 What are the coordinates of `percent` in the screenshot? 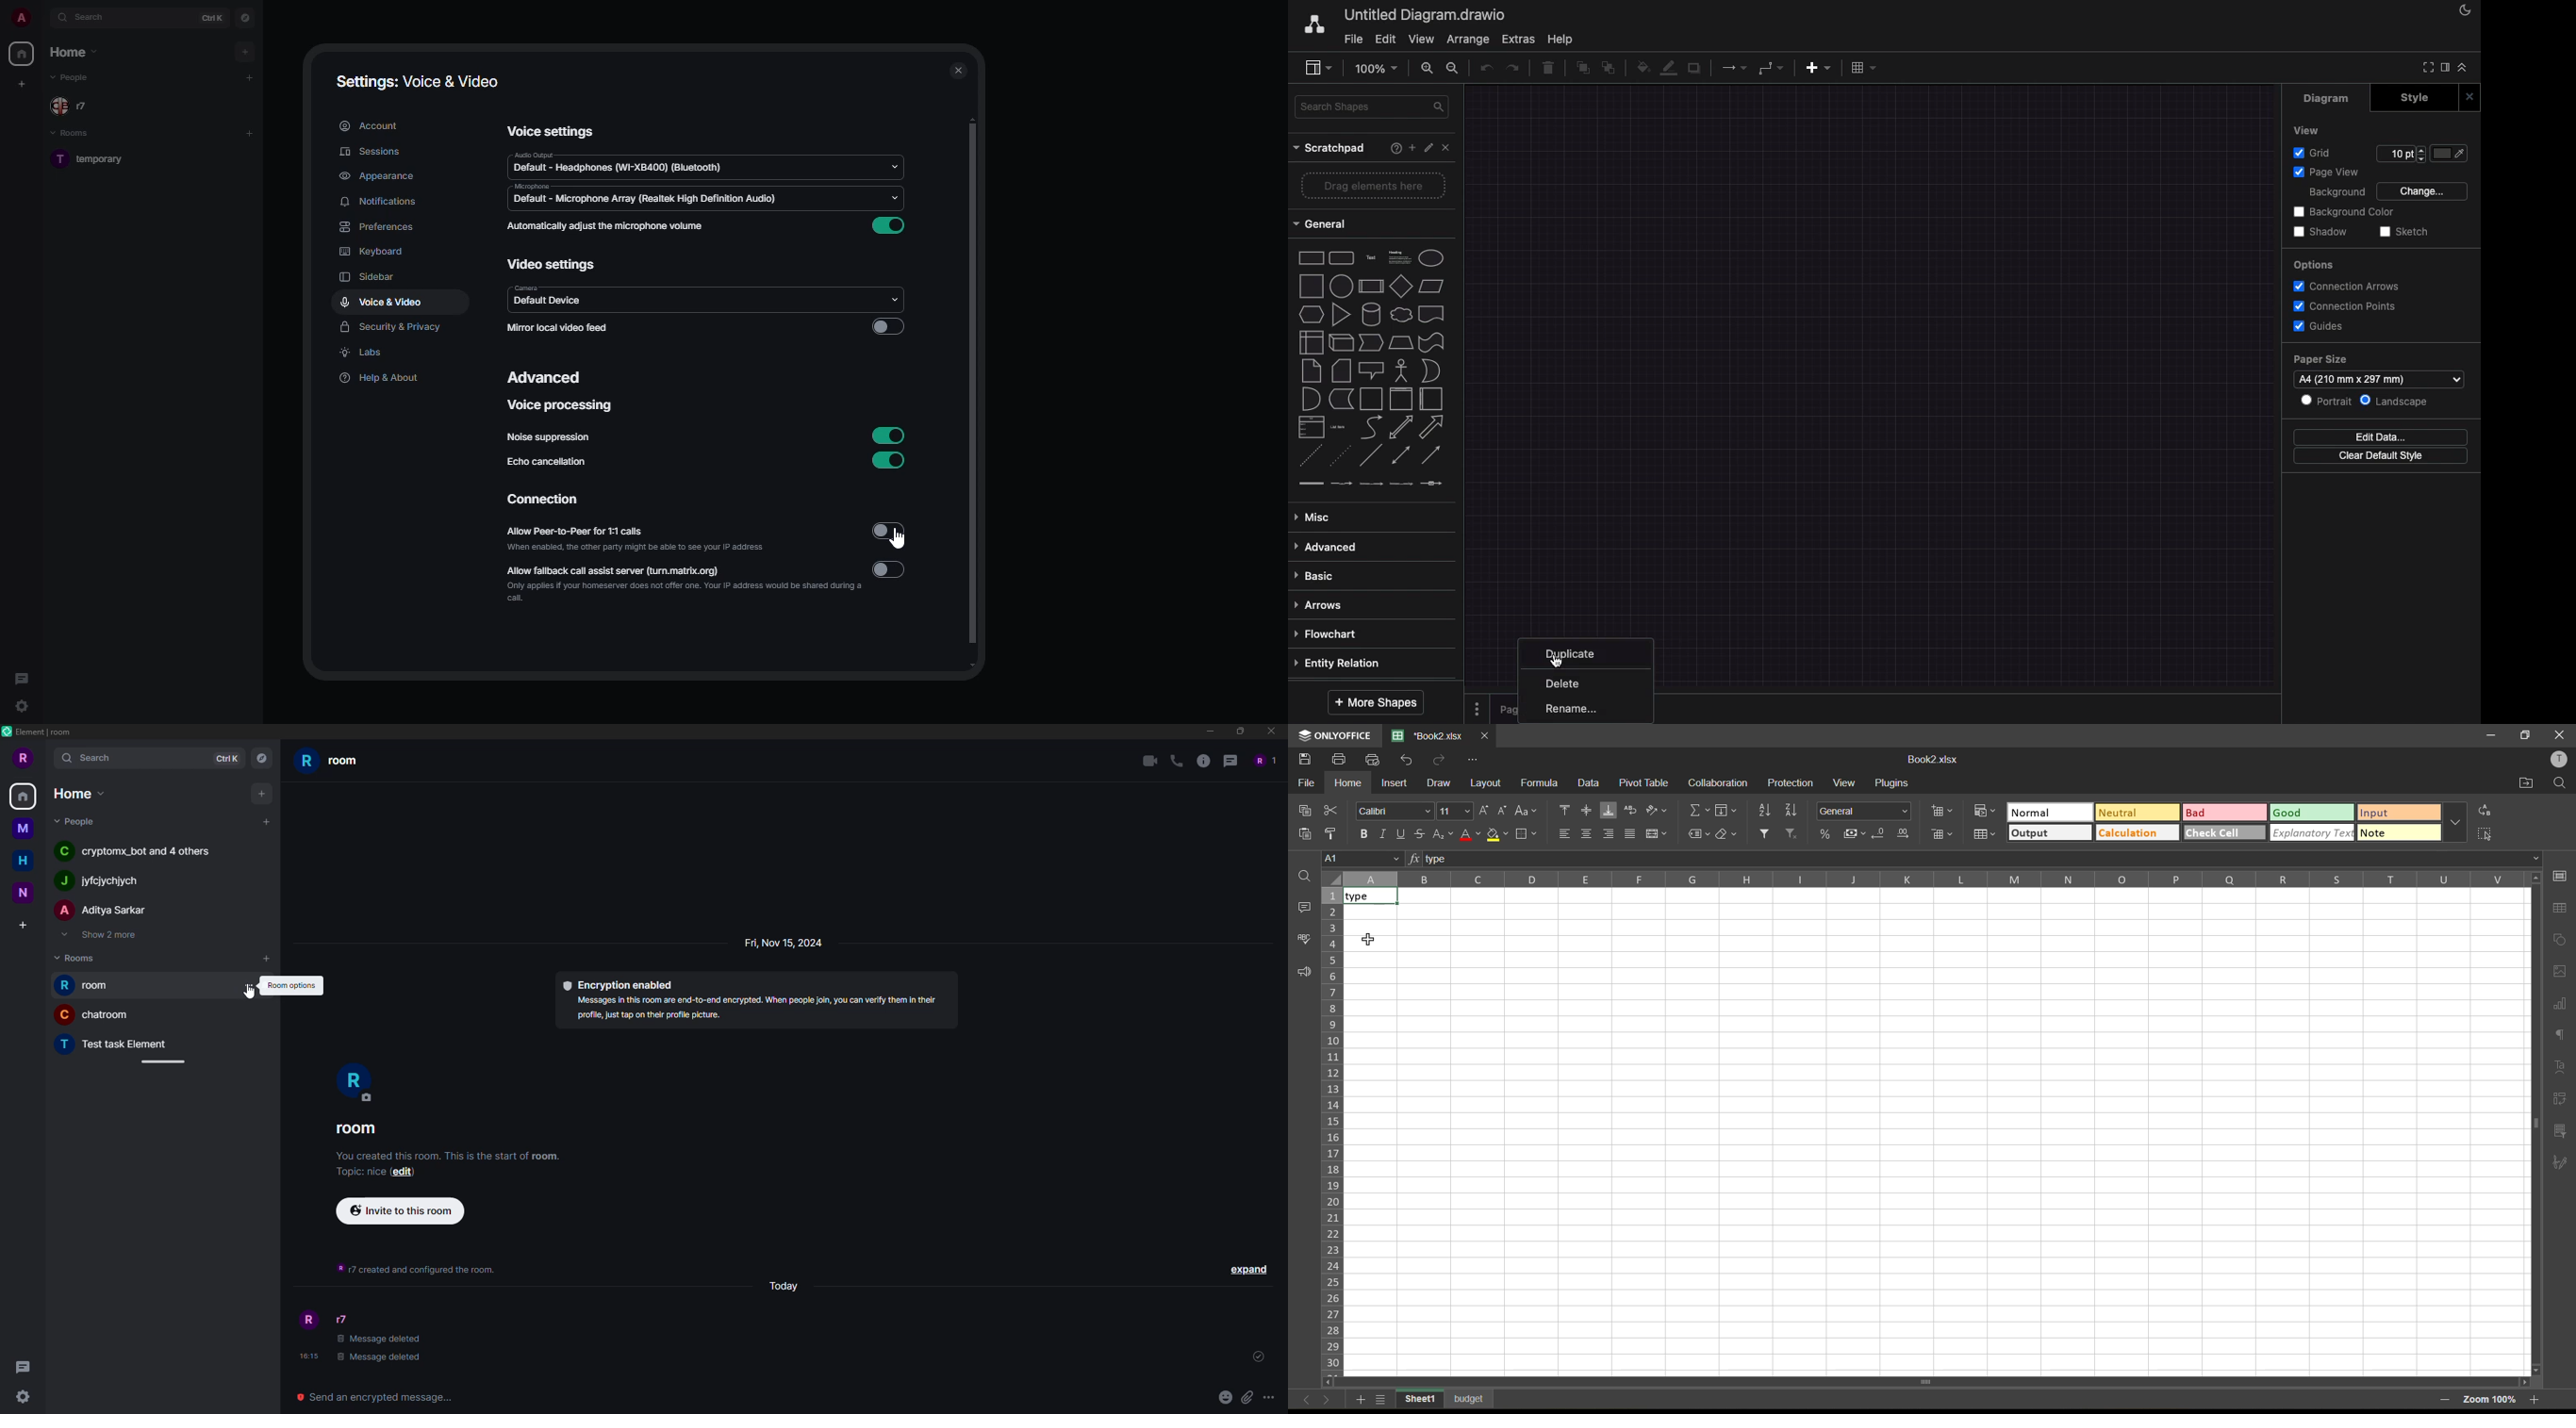 It's located at (1826, 835).